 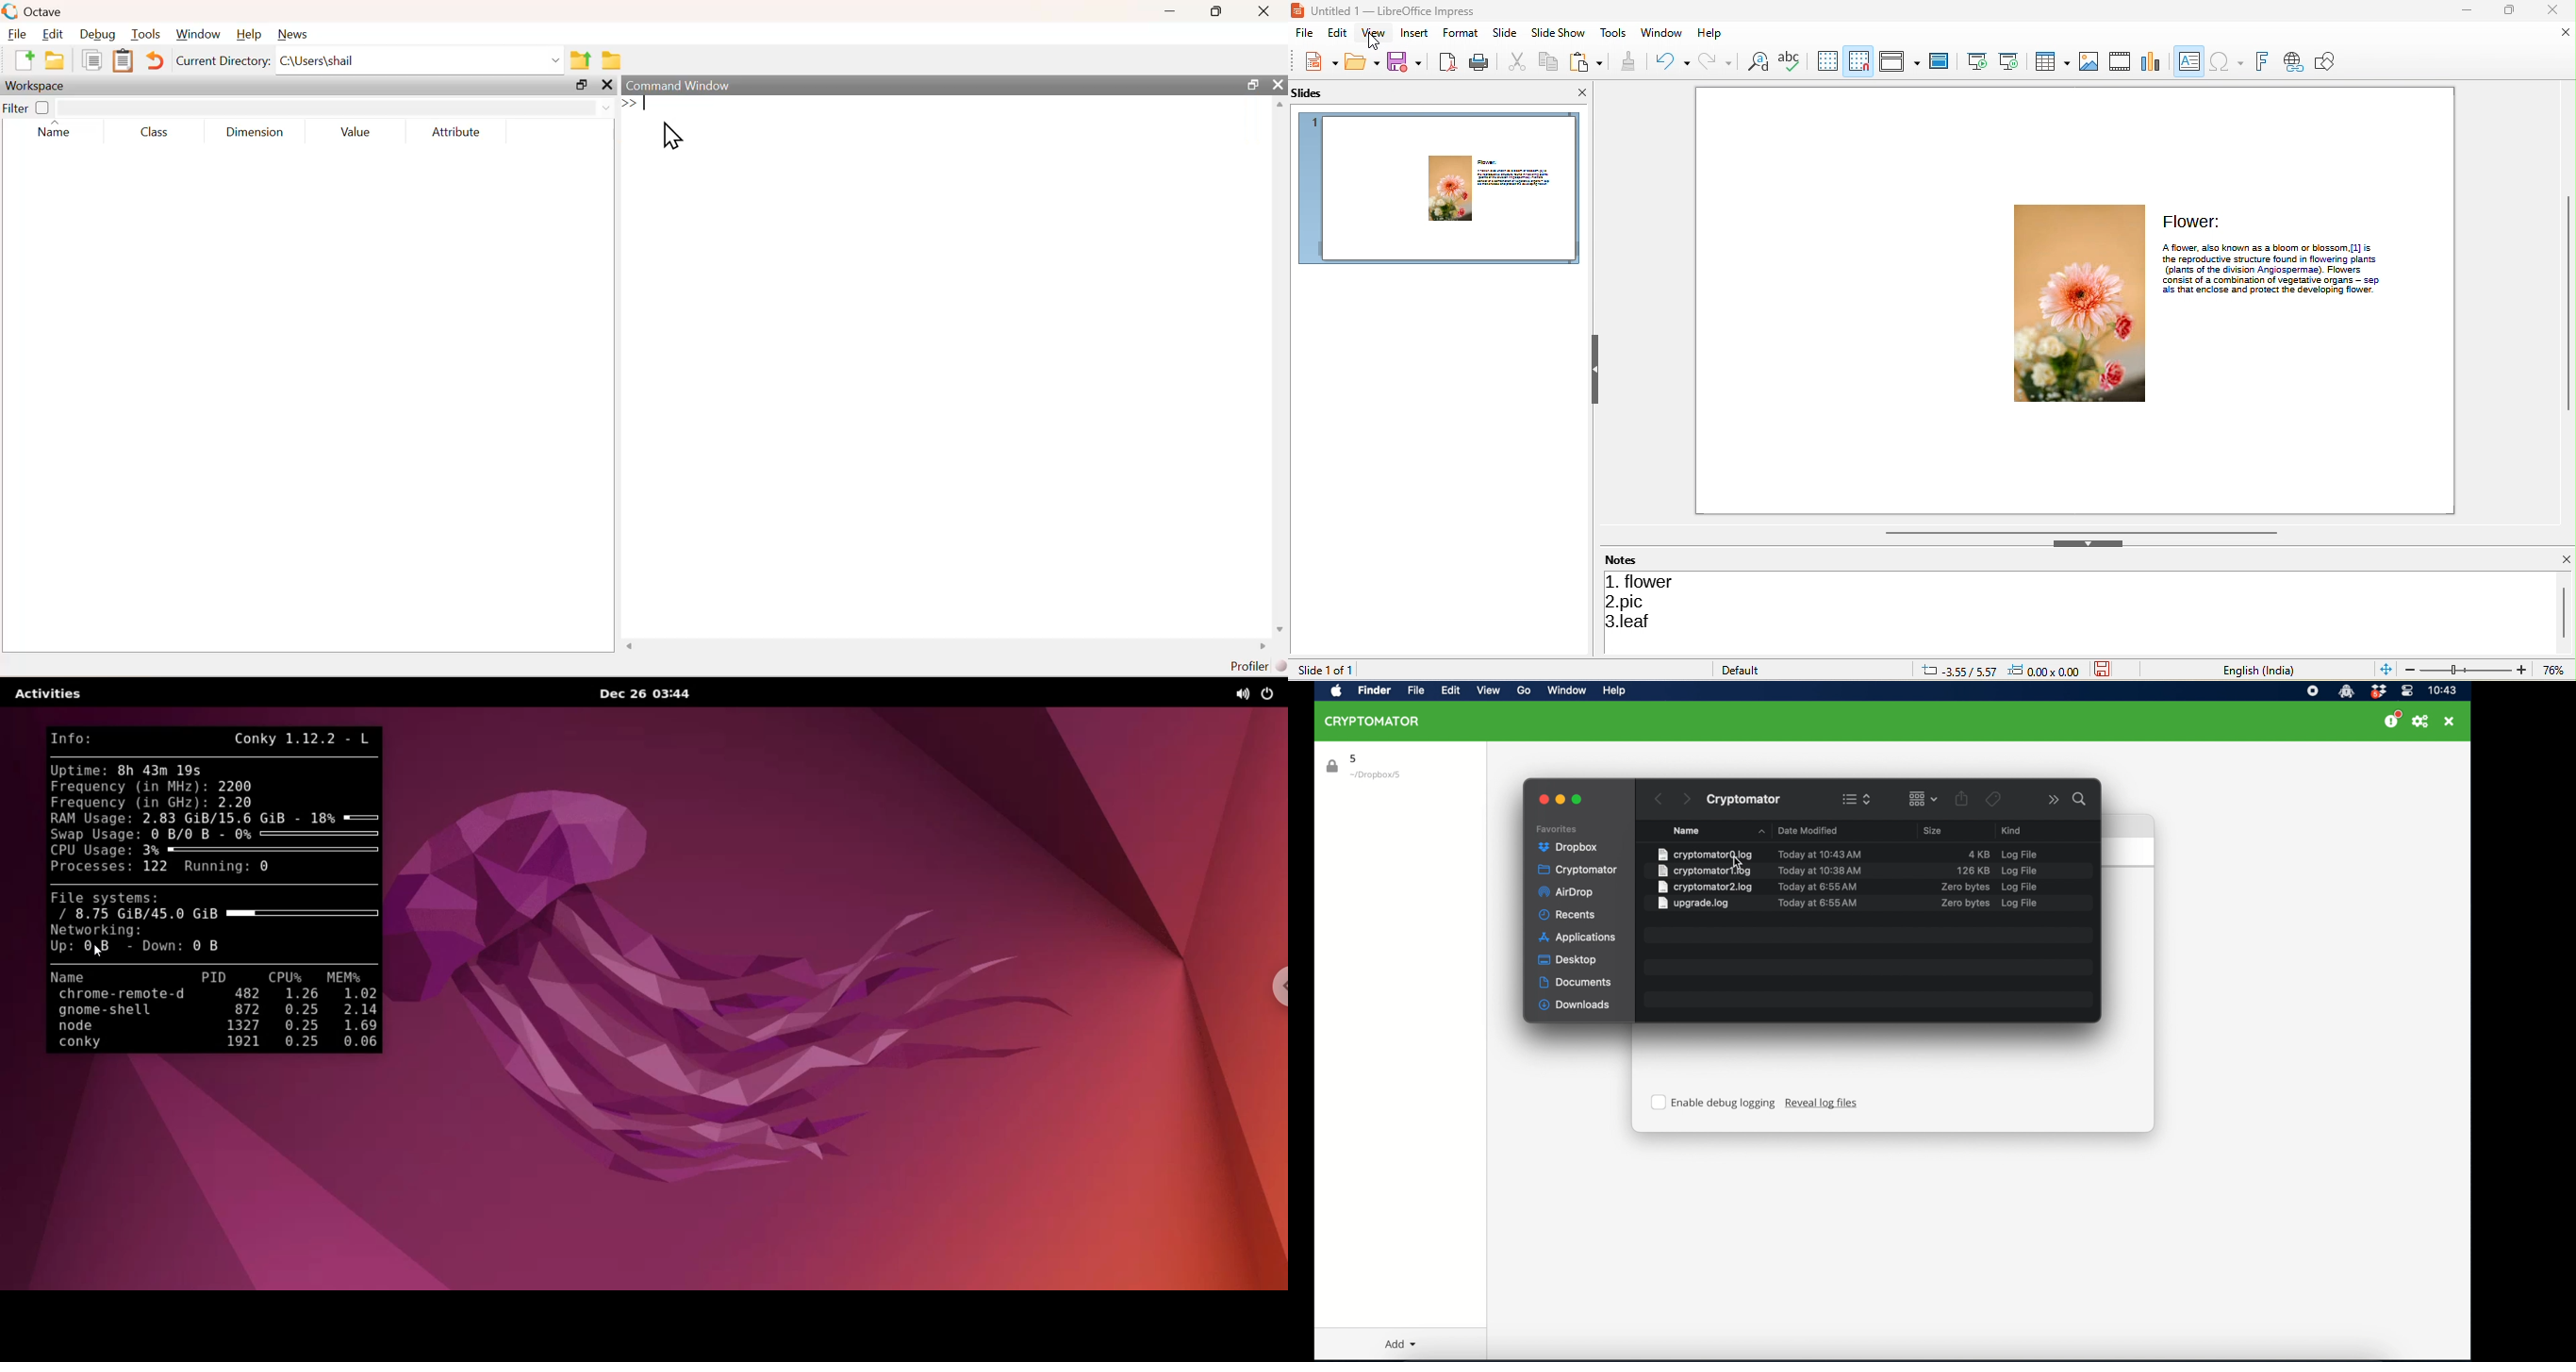 What do you see at coordinates (1687, 830) in the screenshot?
I see `name` at bounding box center [1687, 830].